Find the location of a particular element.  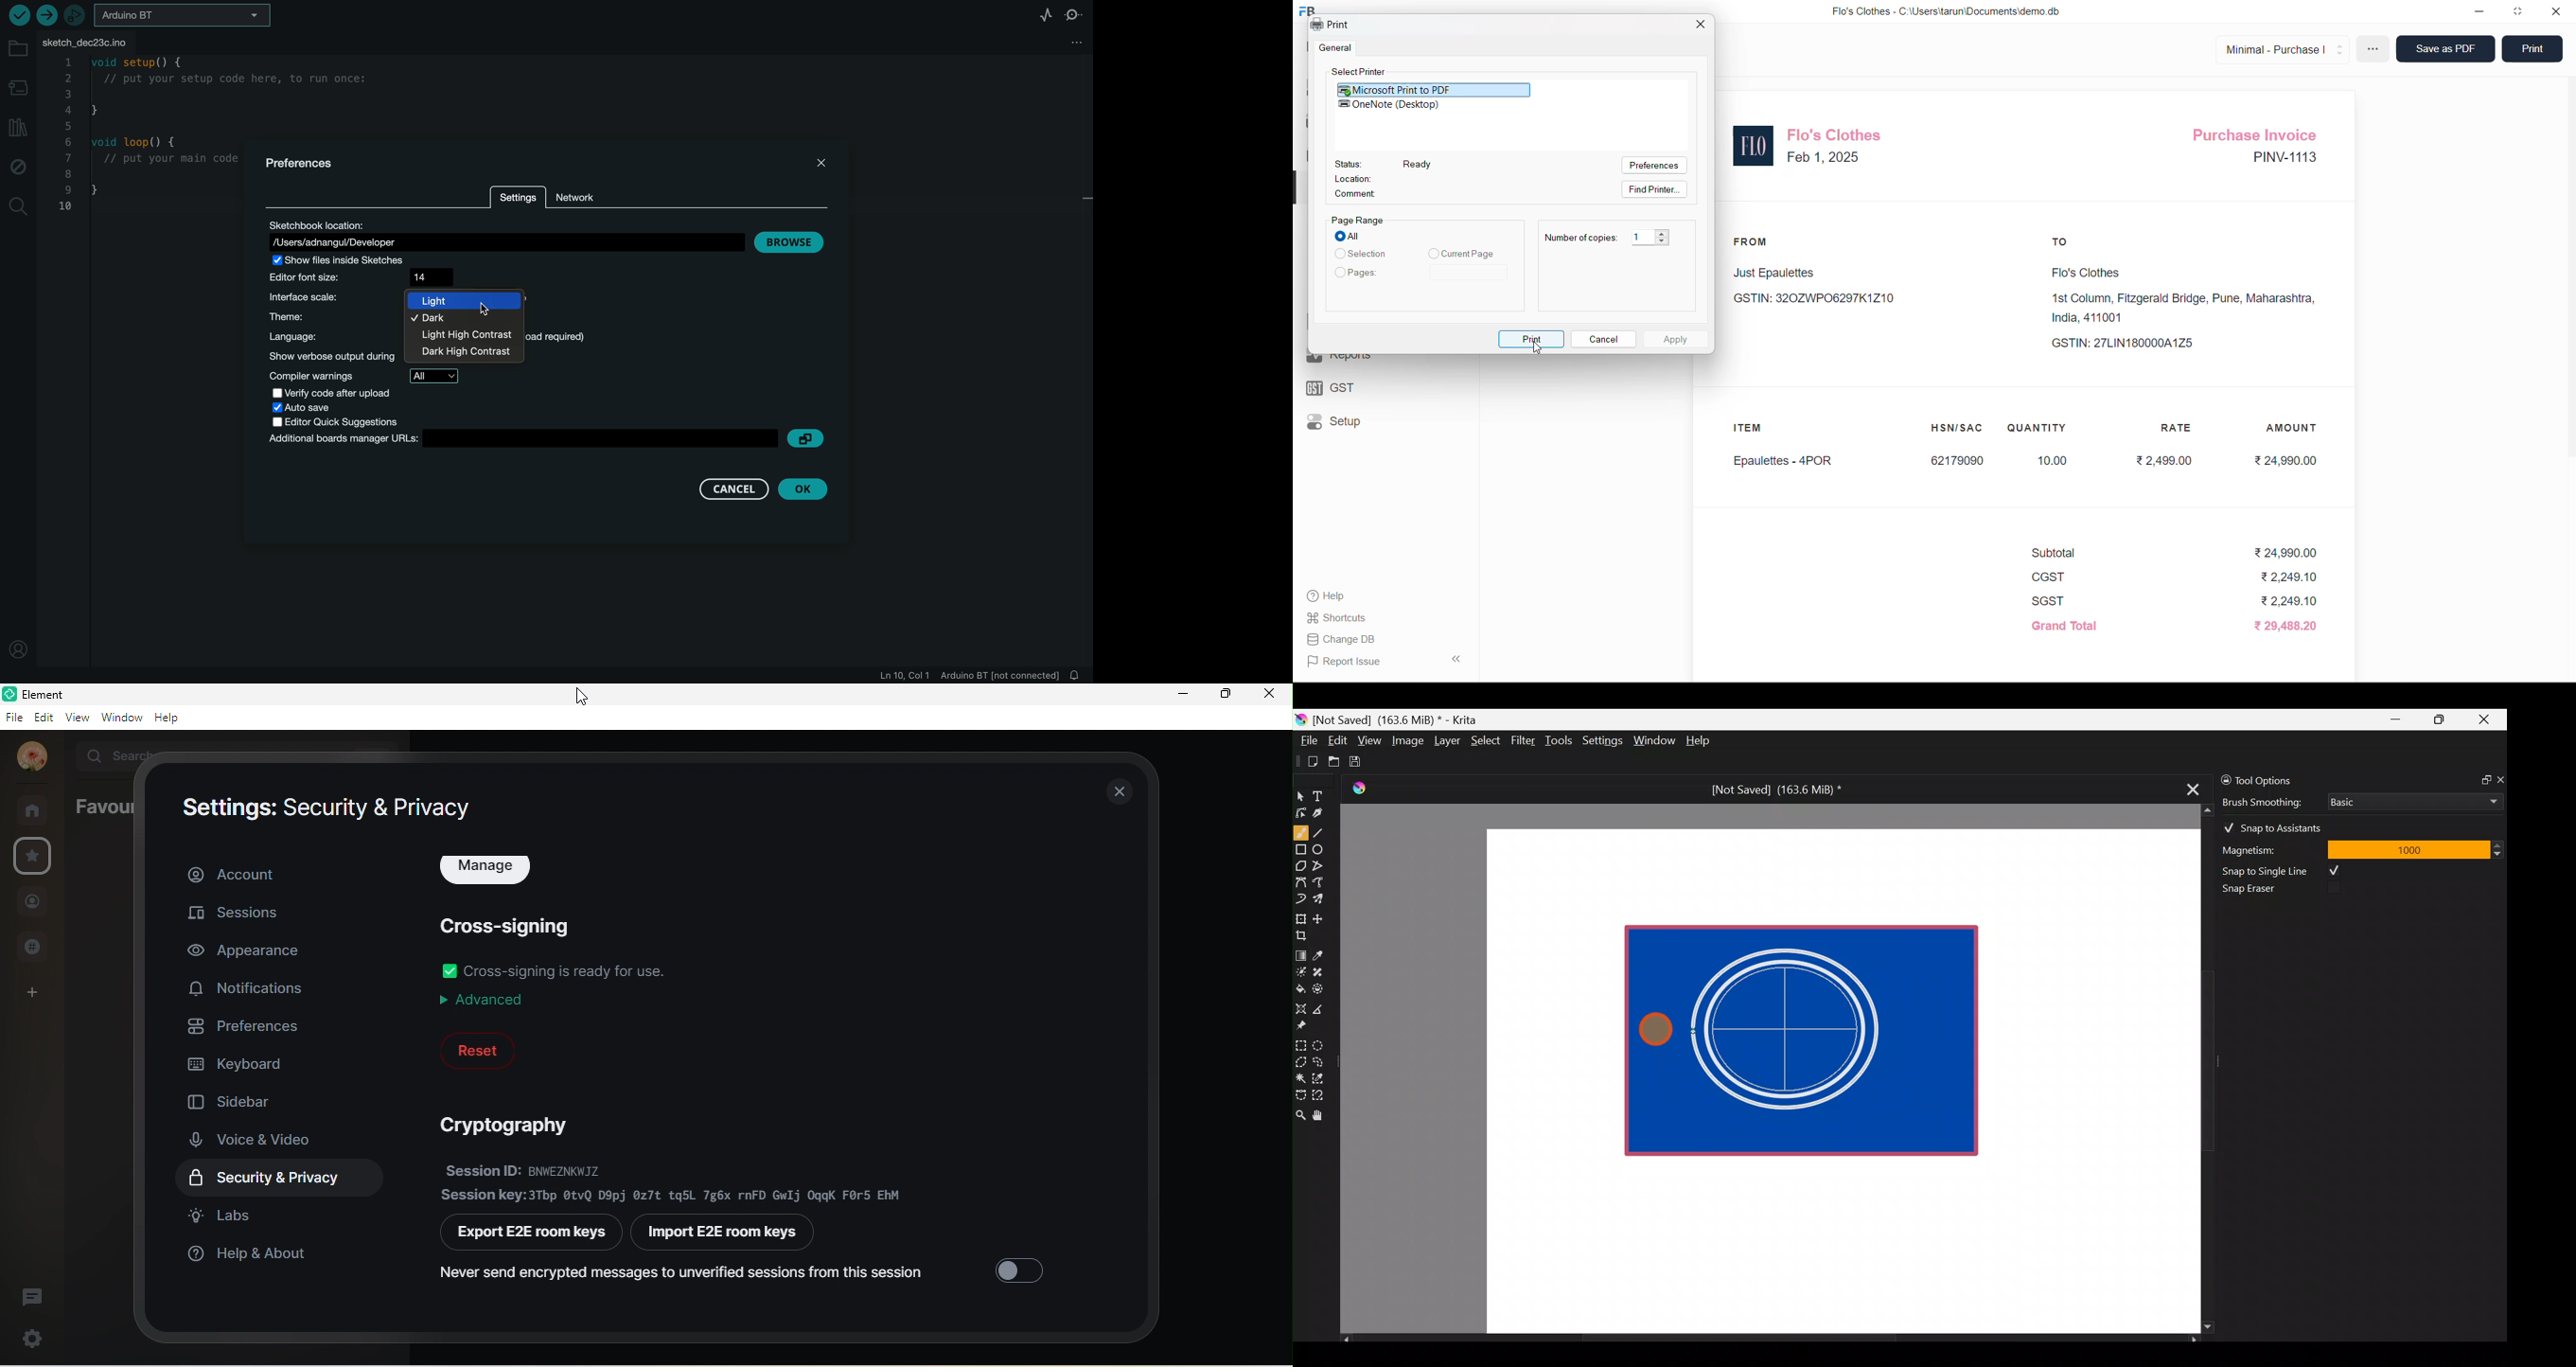

 Microsoft Print to PDF is located at coordinates (1408, 90).